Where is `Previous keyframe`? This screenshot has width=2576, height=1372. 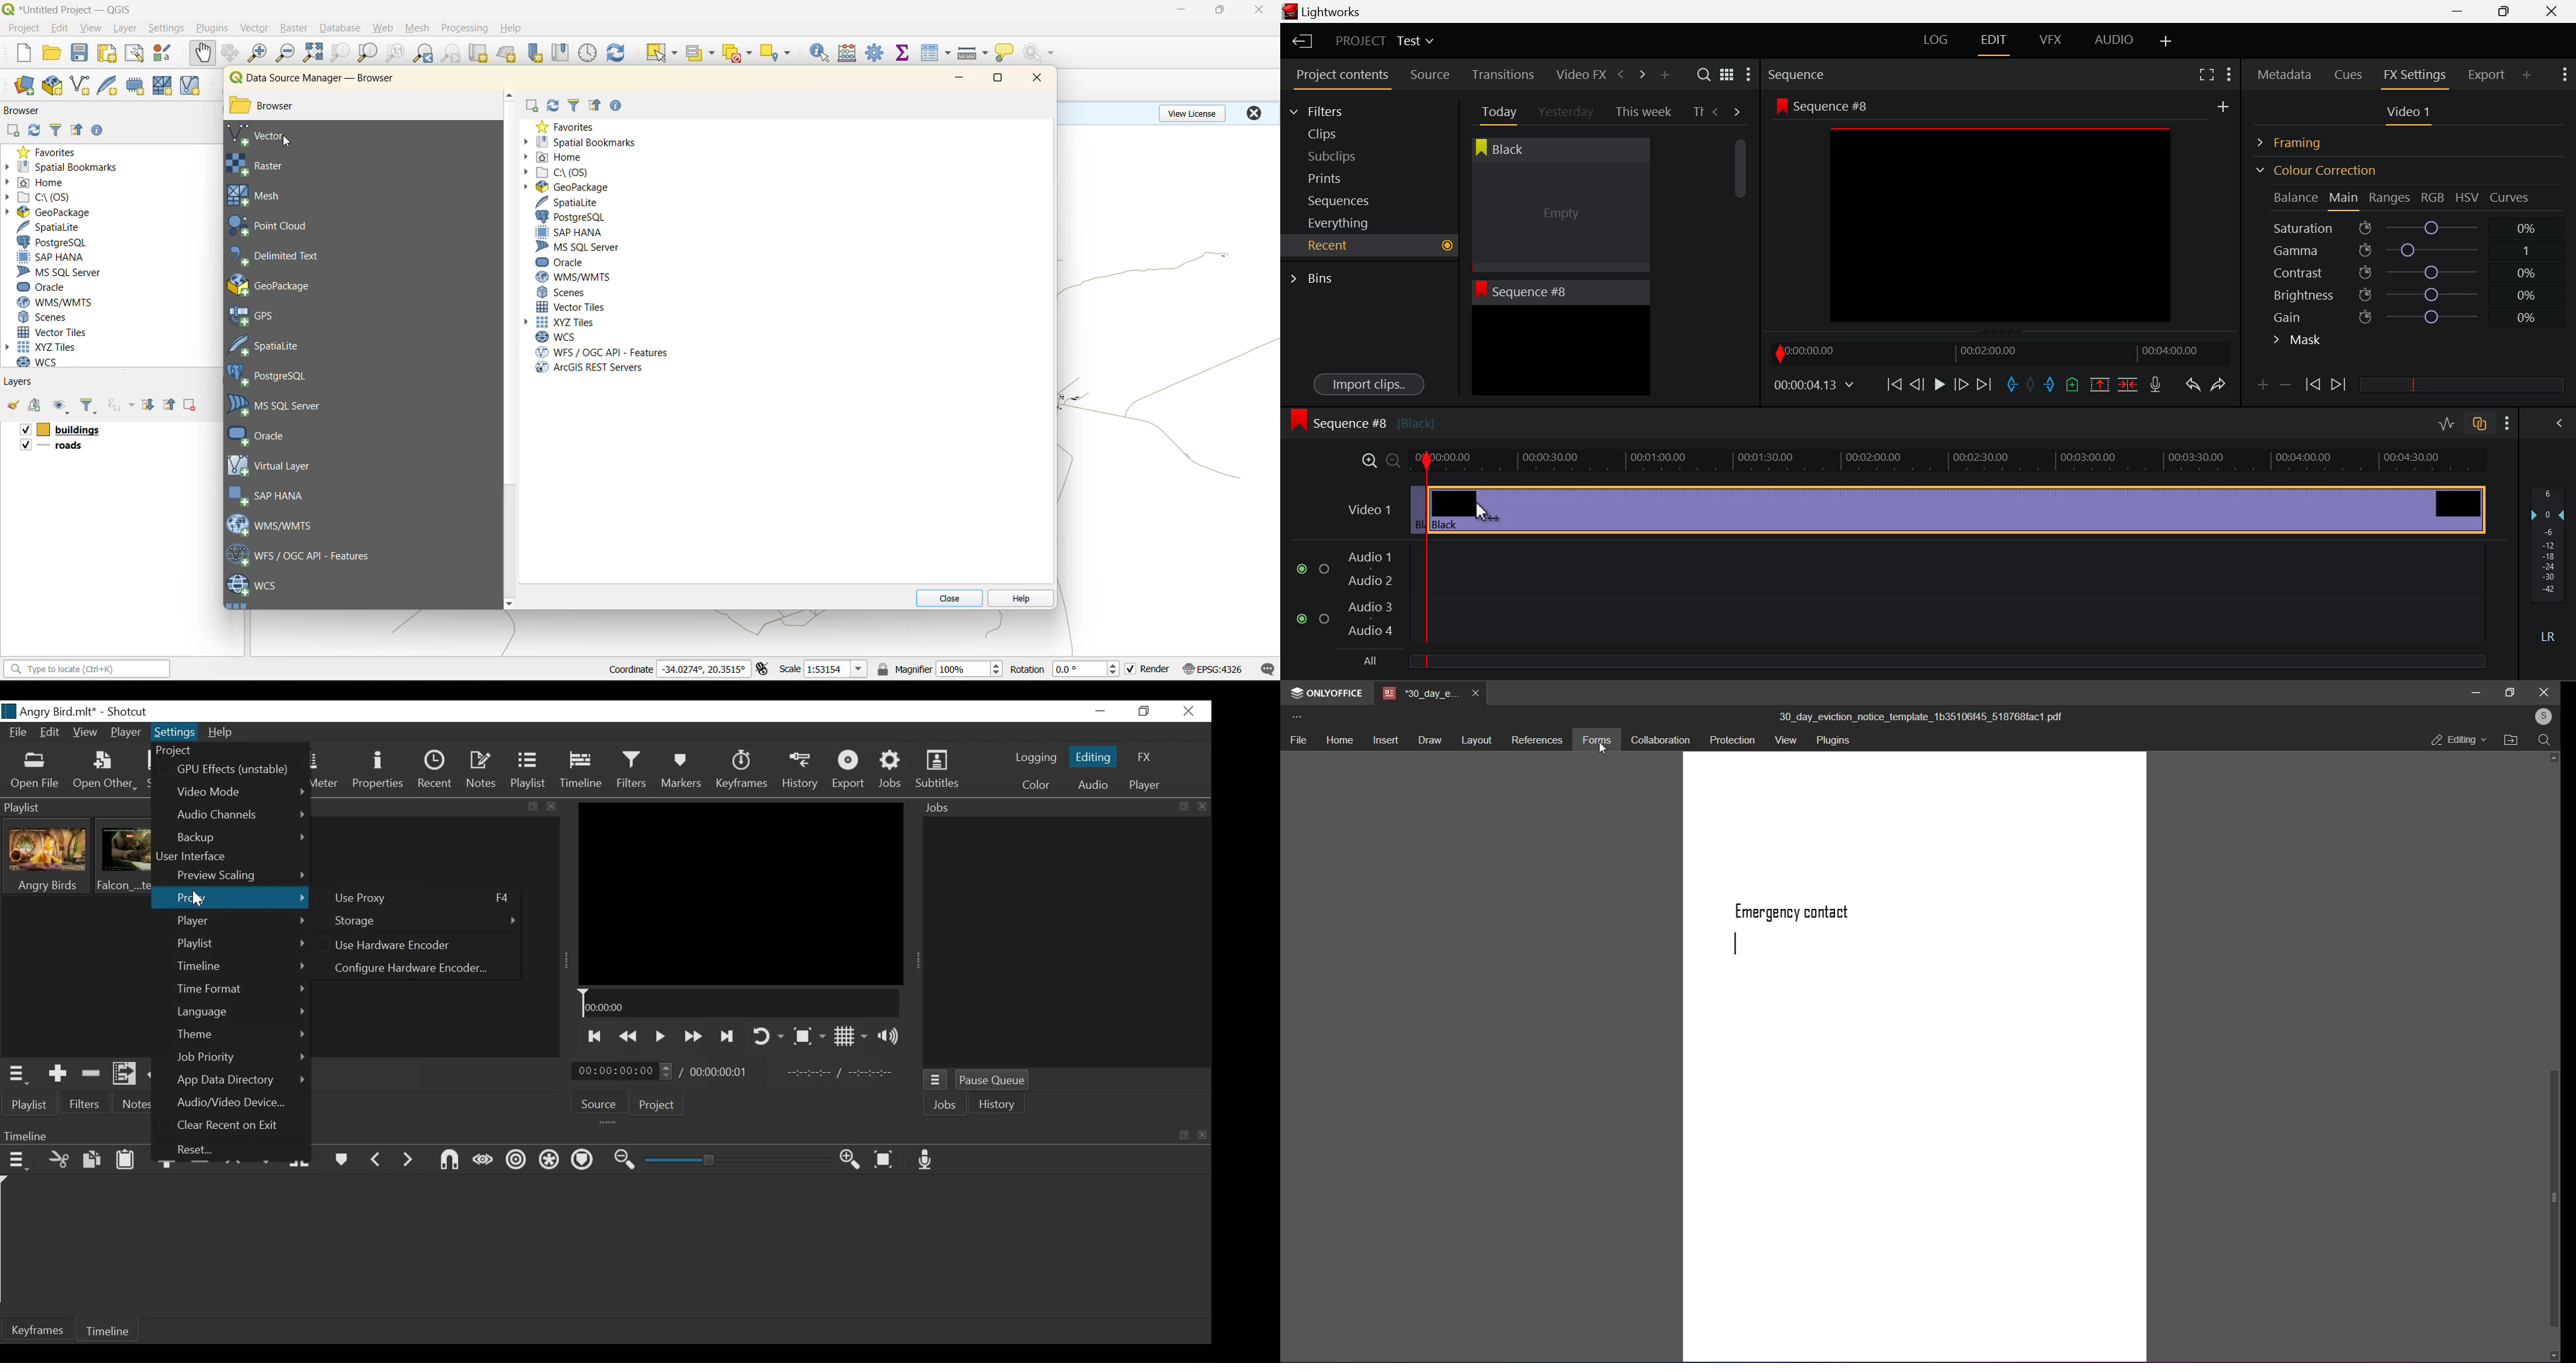
Previous keyframe is located at coordinates (2311, 385).